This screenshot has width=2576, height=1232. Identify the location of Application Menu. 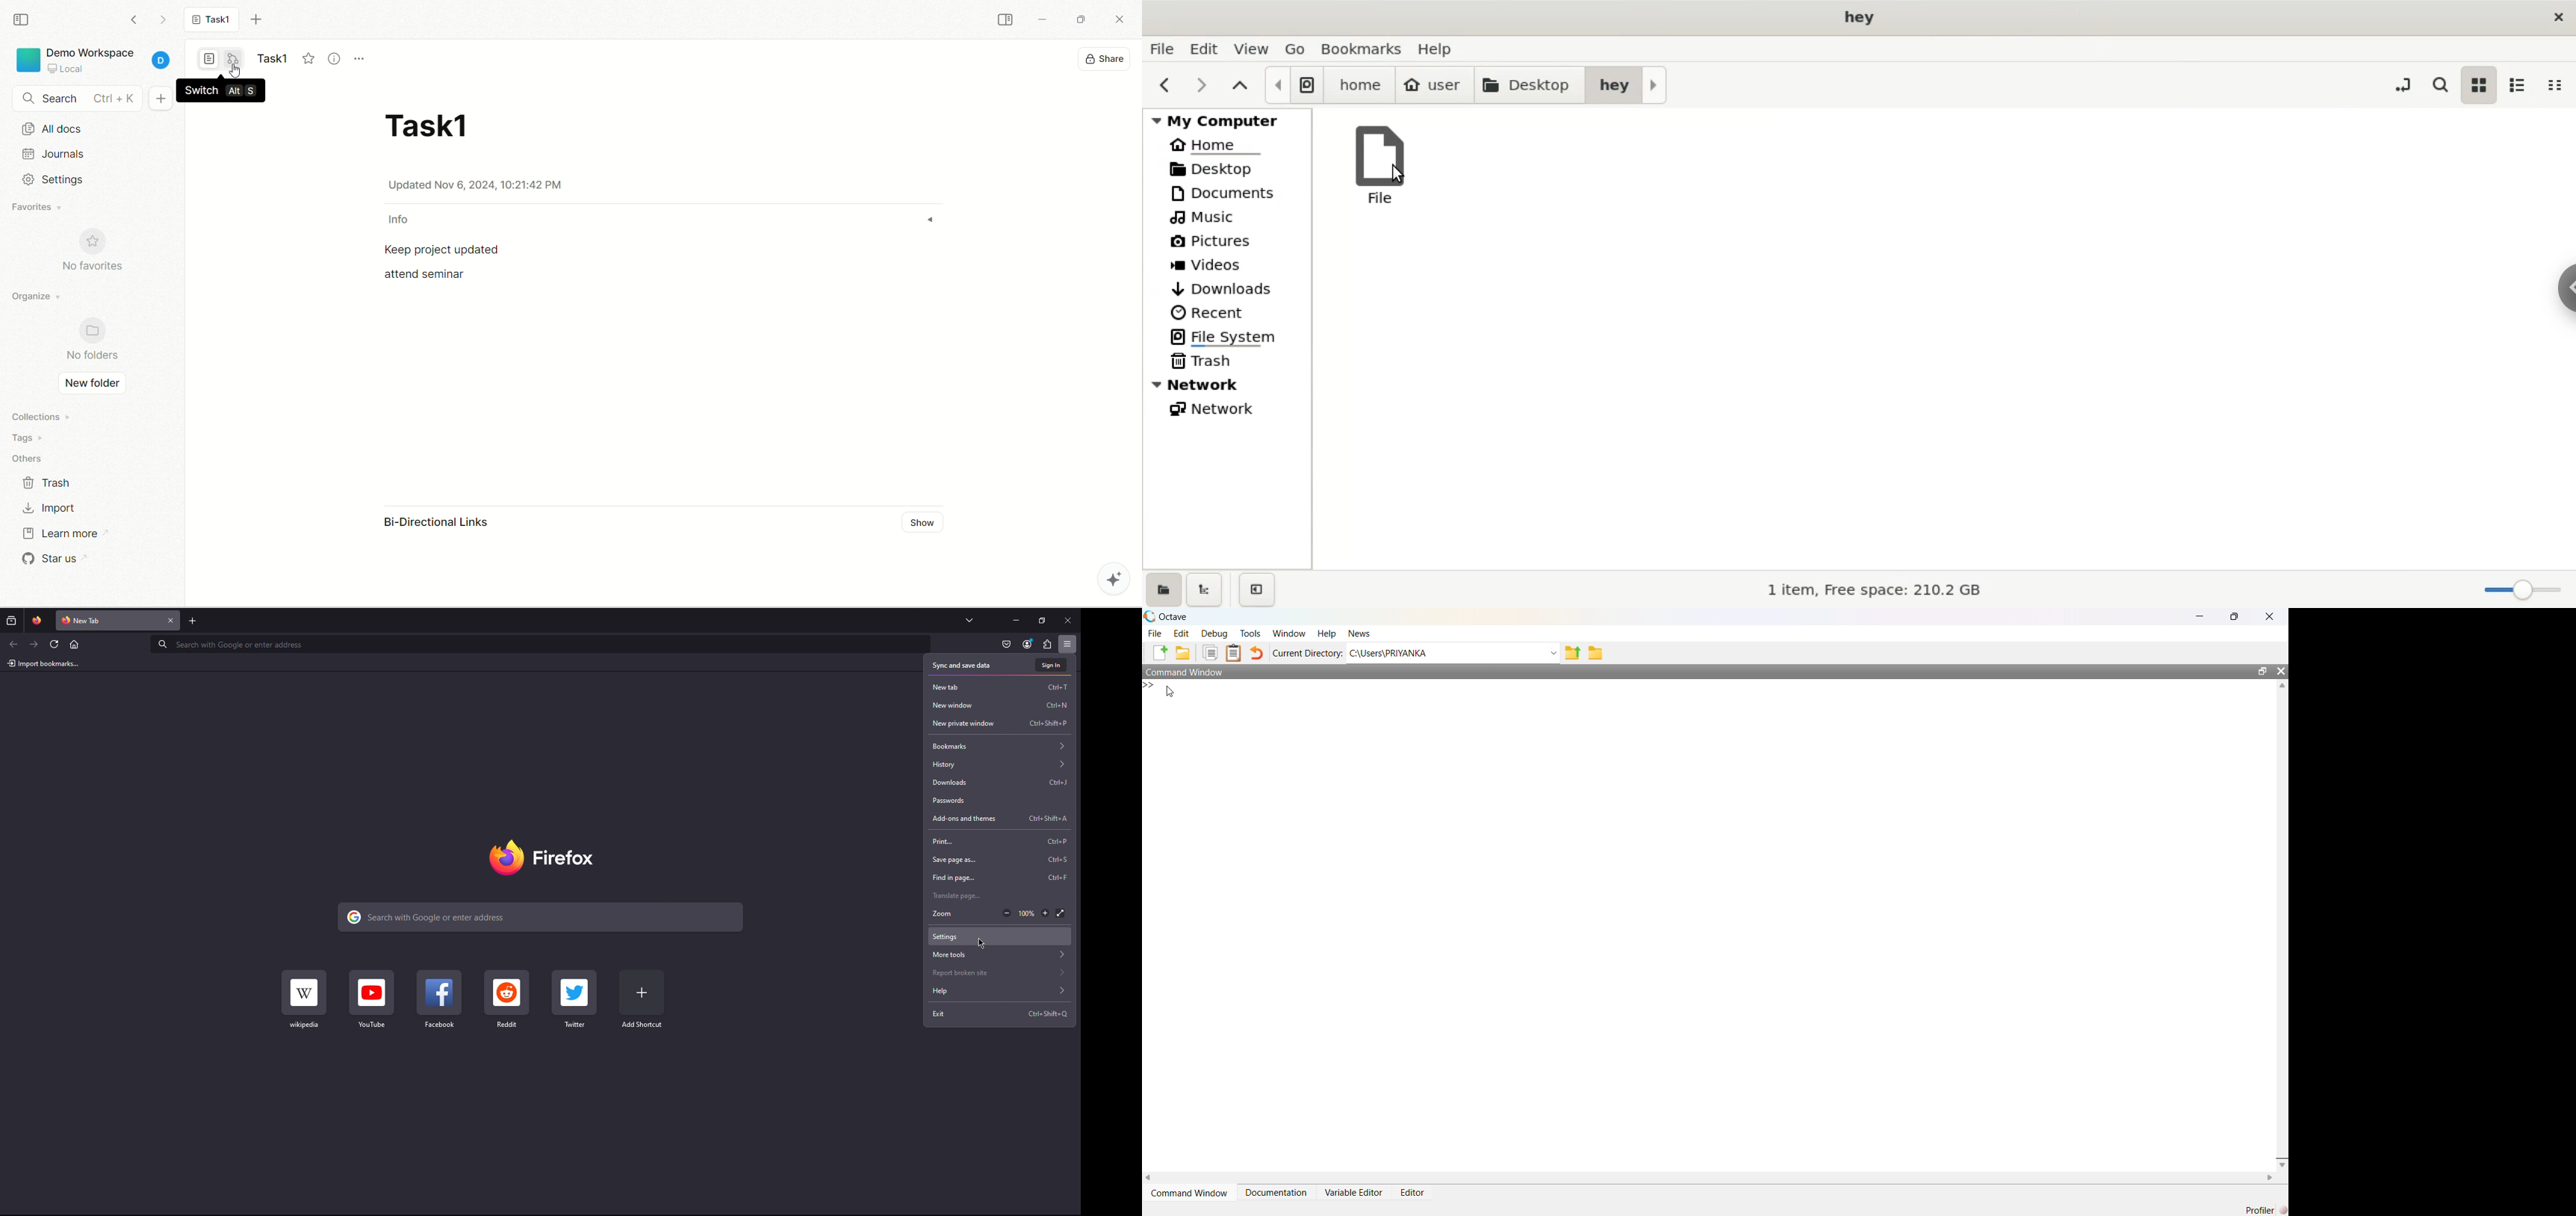
(1068, 645).